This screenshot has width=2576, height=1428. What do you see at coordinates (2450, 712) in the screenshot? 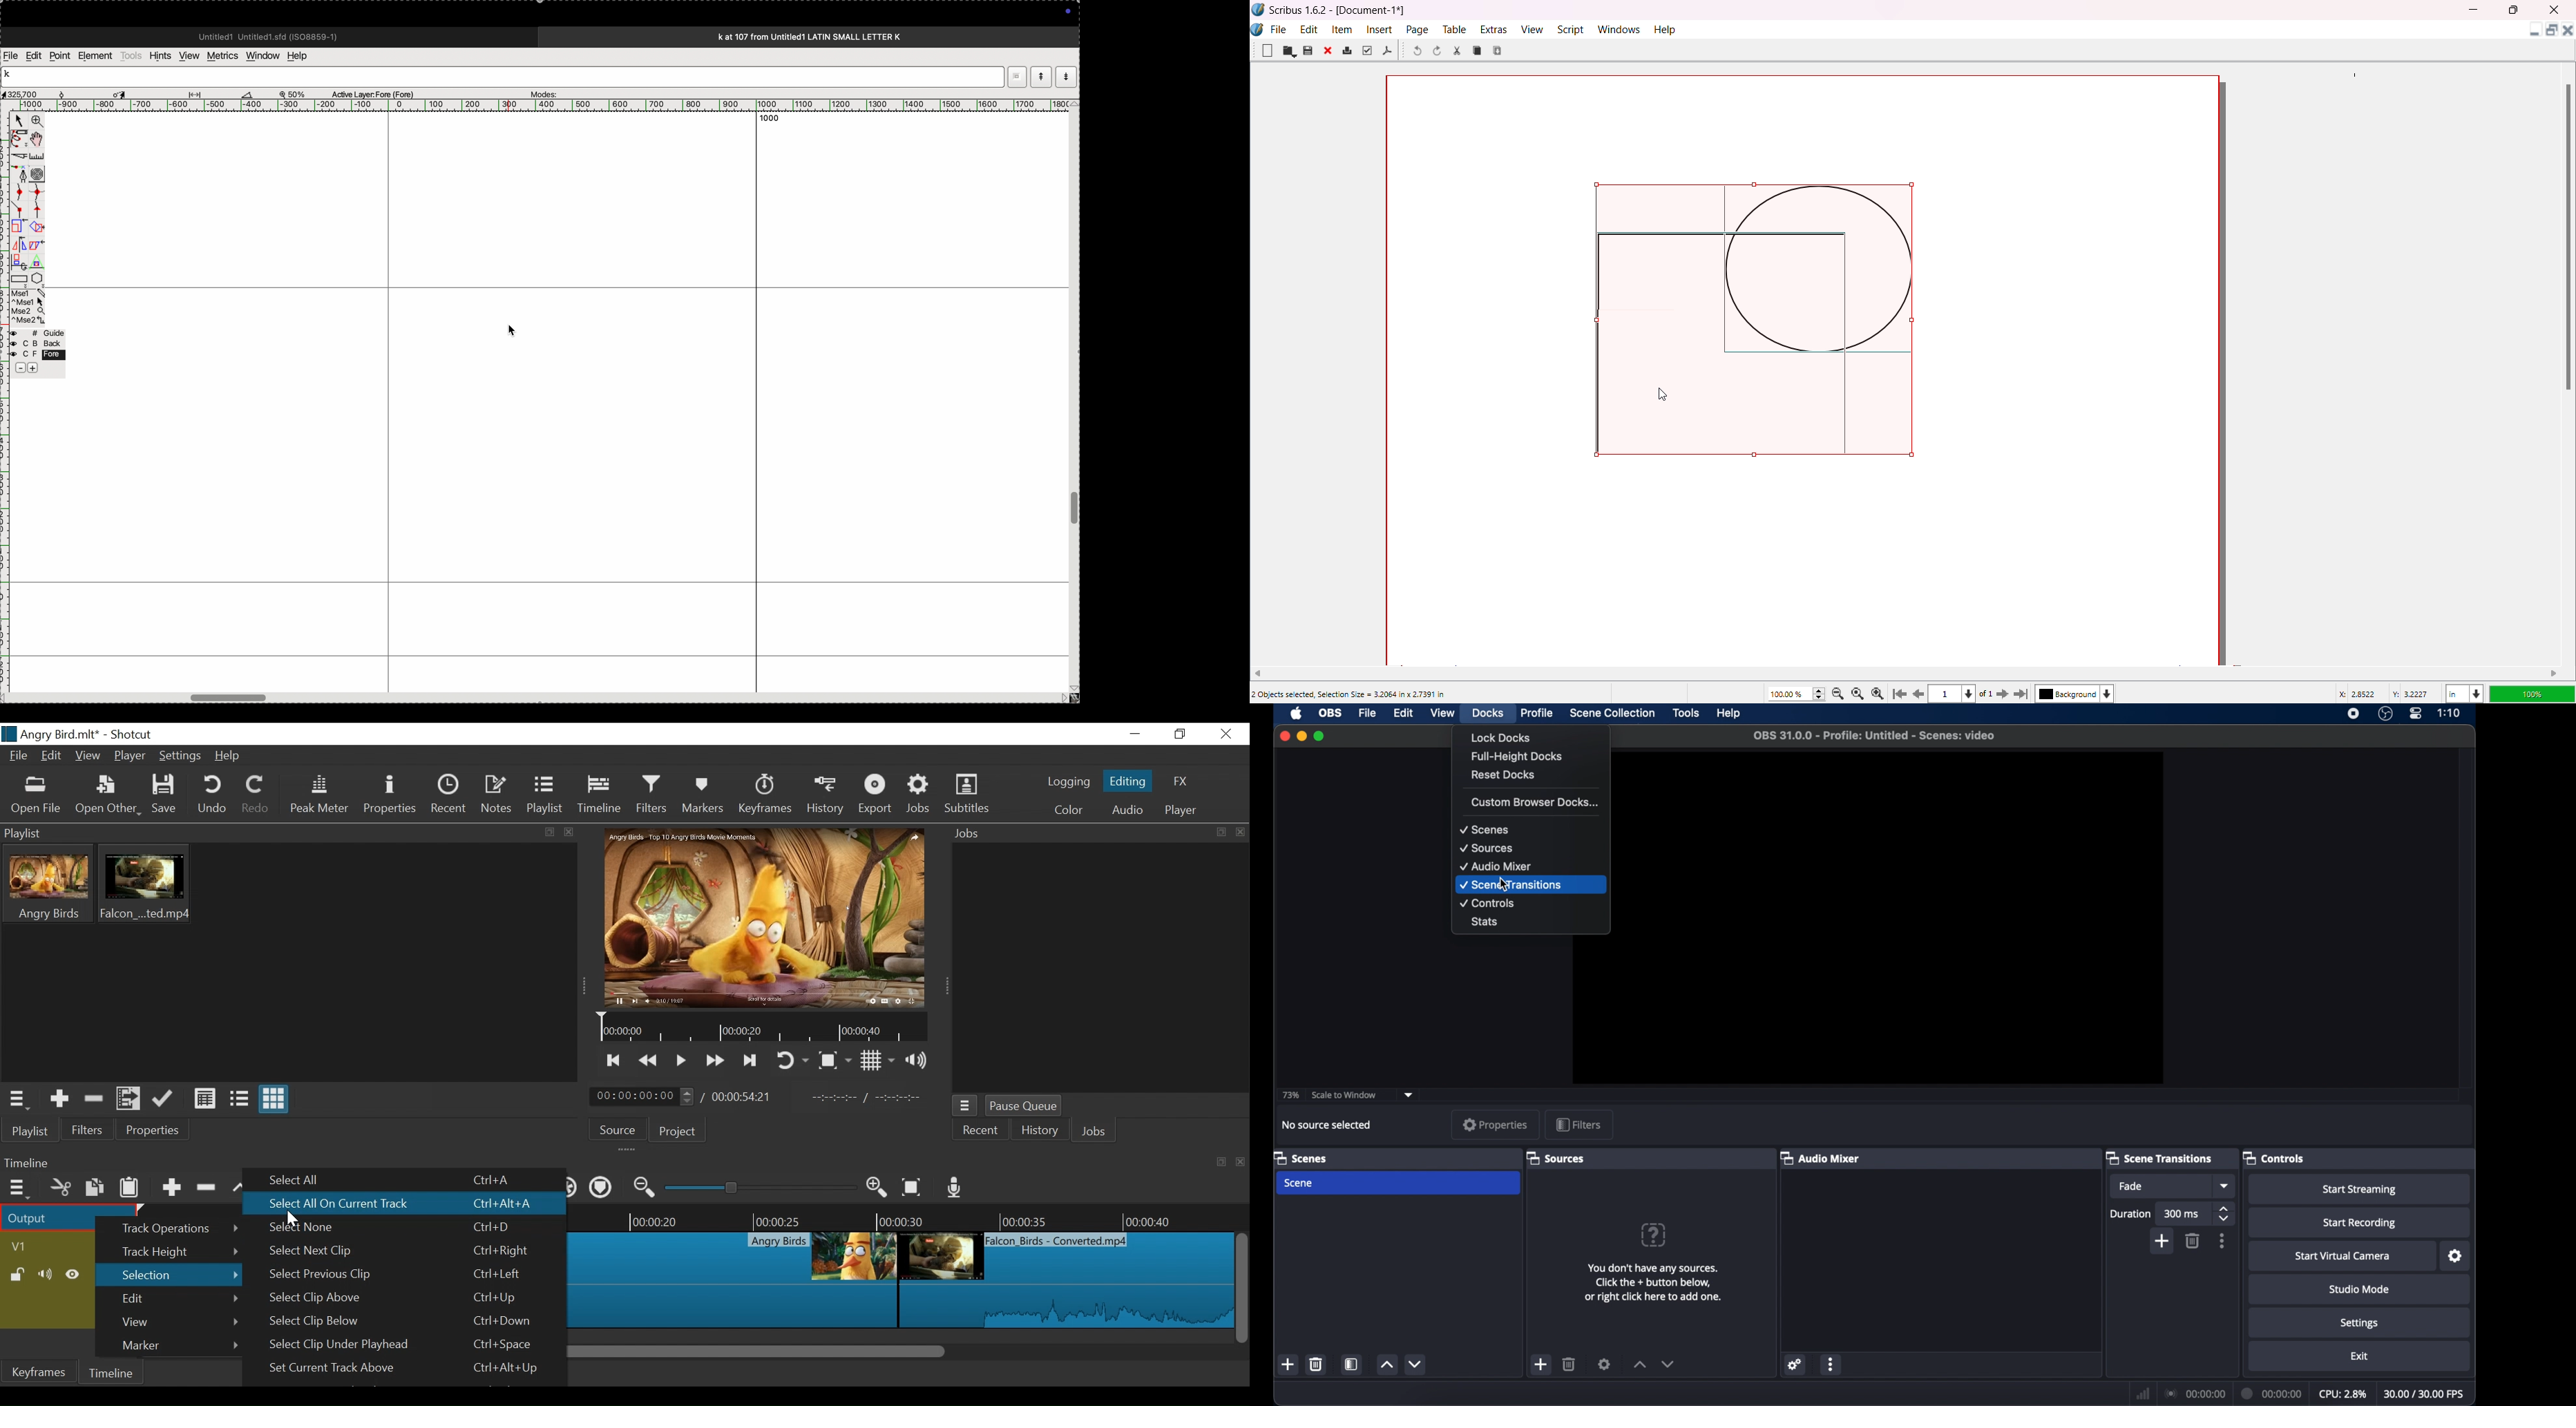
I see `time` at bounding box center [2450, 712].